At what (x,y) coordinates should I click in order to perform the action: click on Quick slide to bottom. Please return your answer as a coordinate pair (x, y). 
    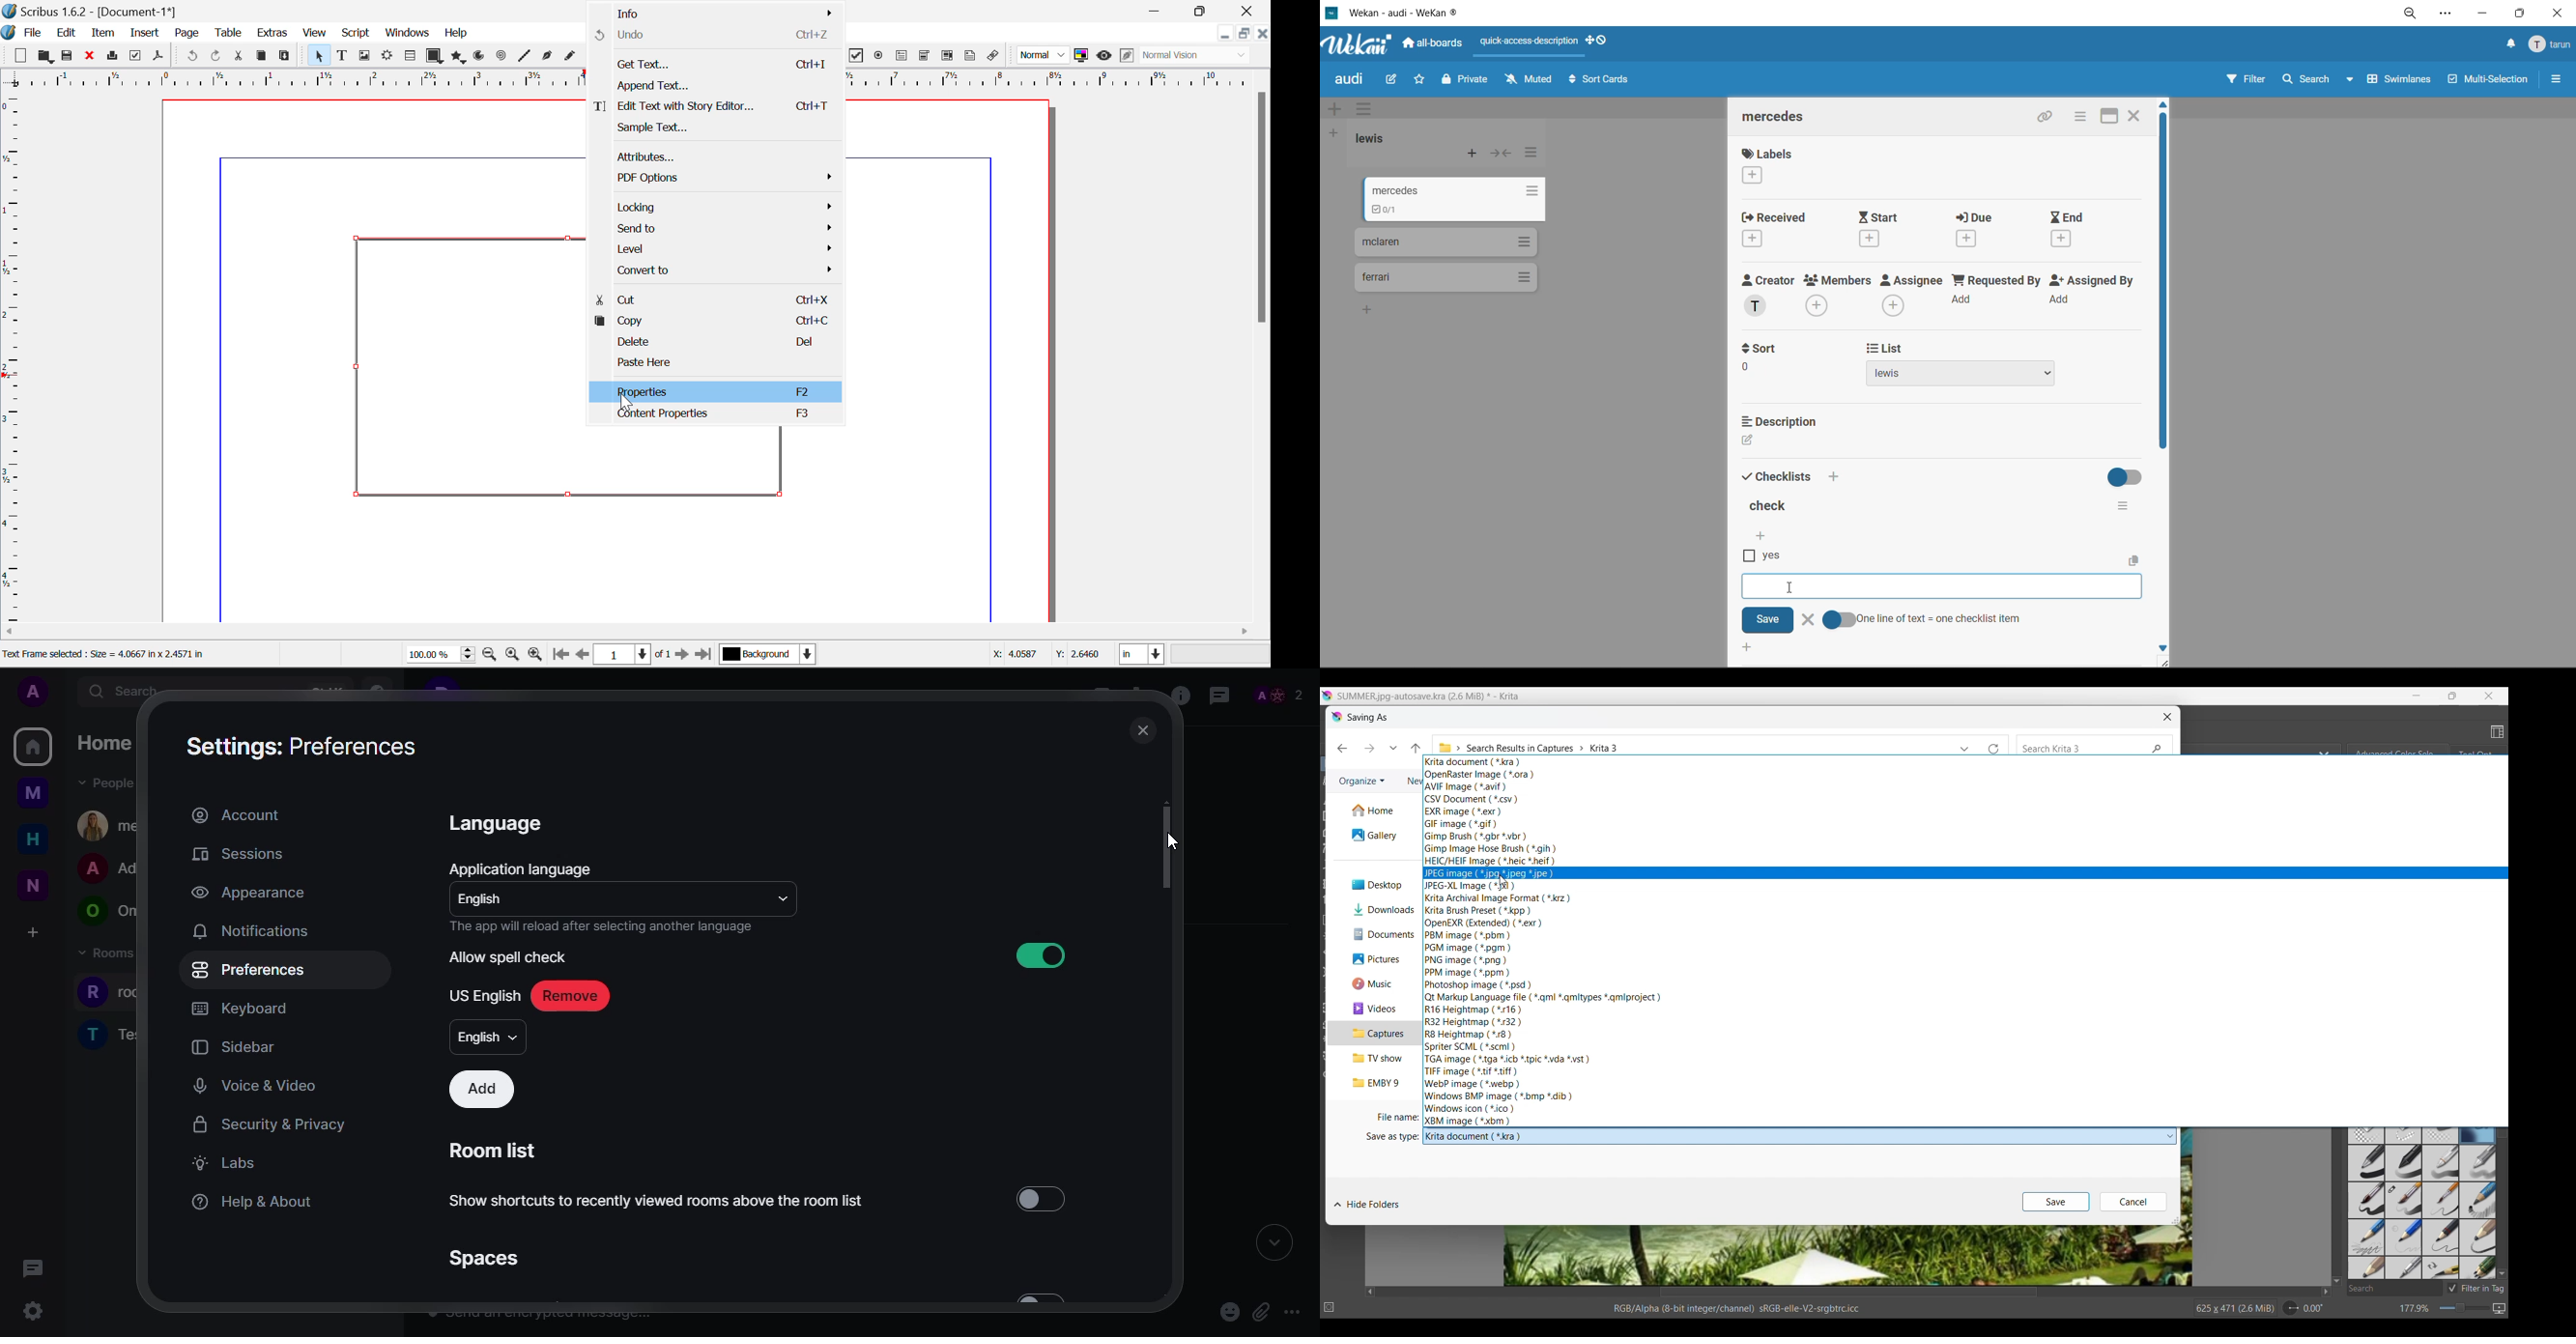
    Looking at the image, I should click on (2502, 1274).